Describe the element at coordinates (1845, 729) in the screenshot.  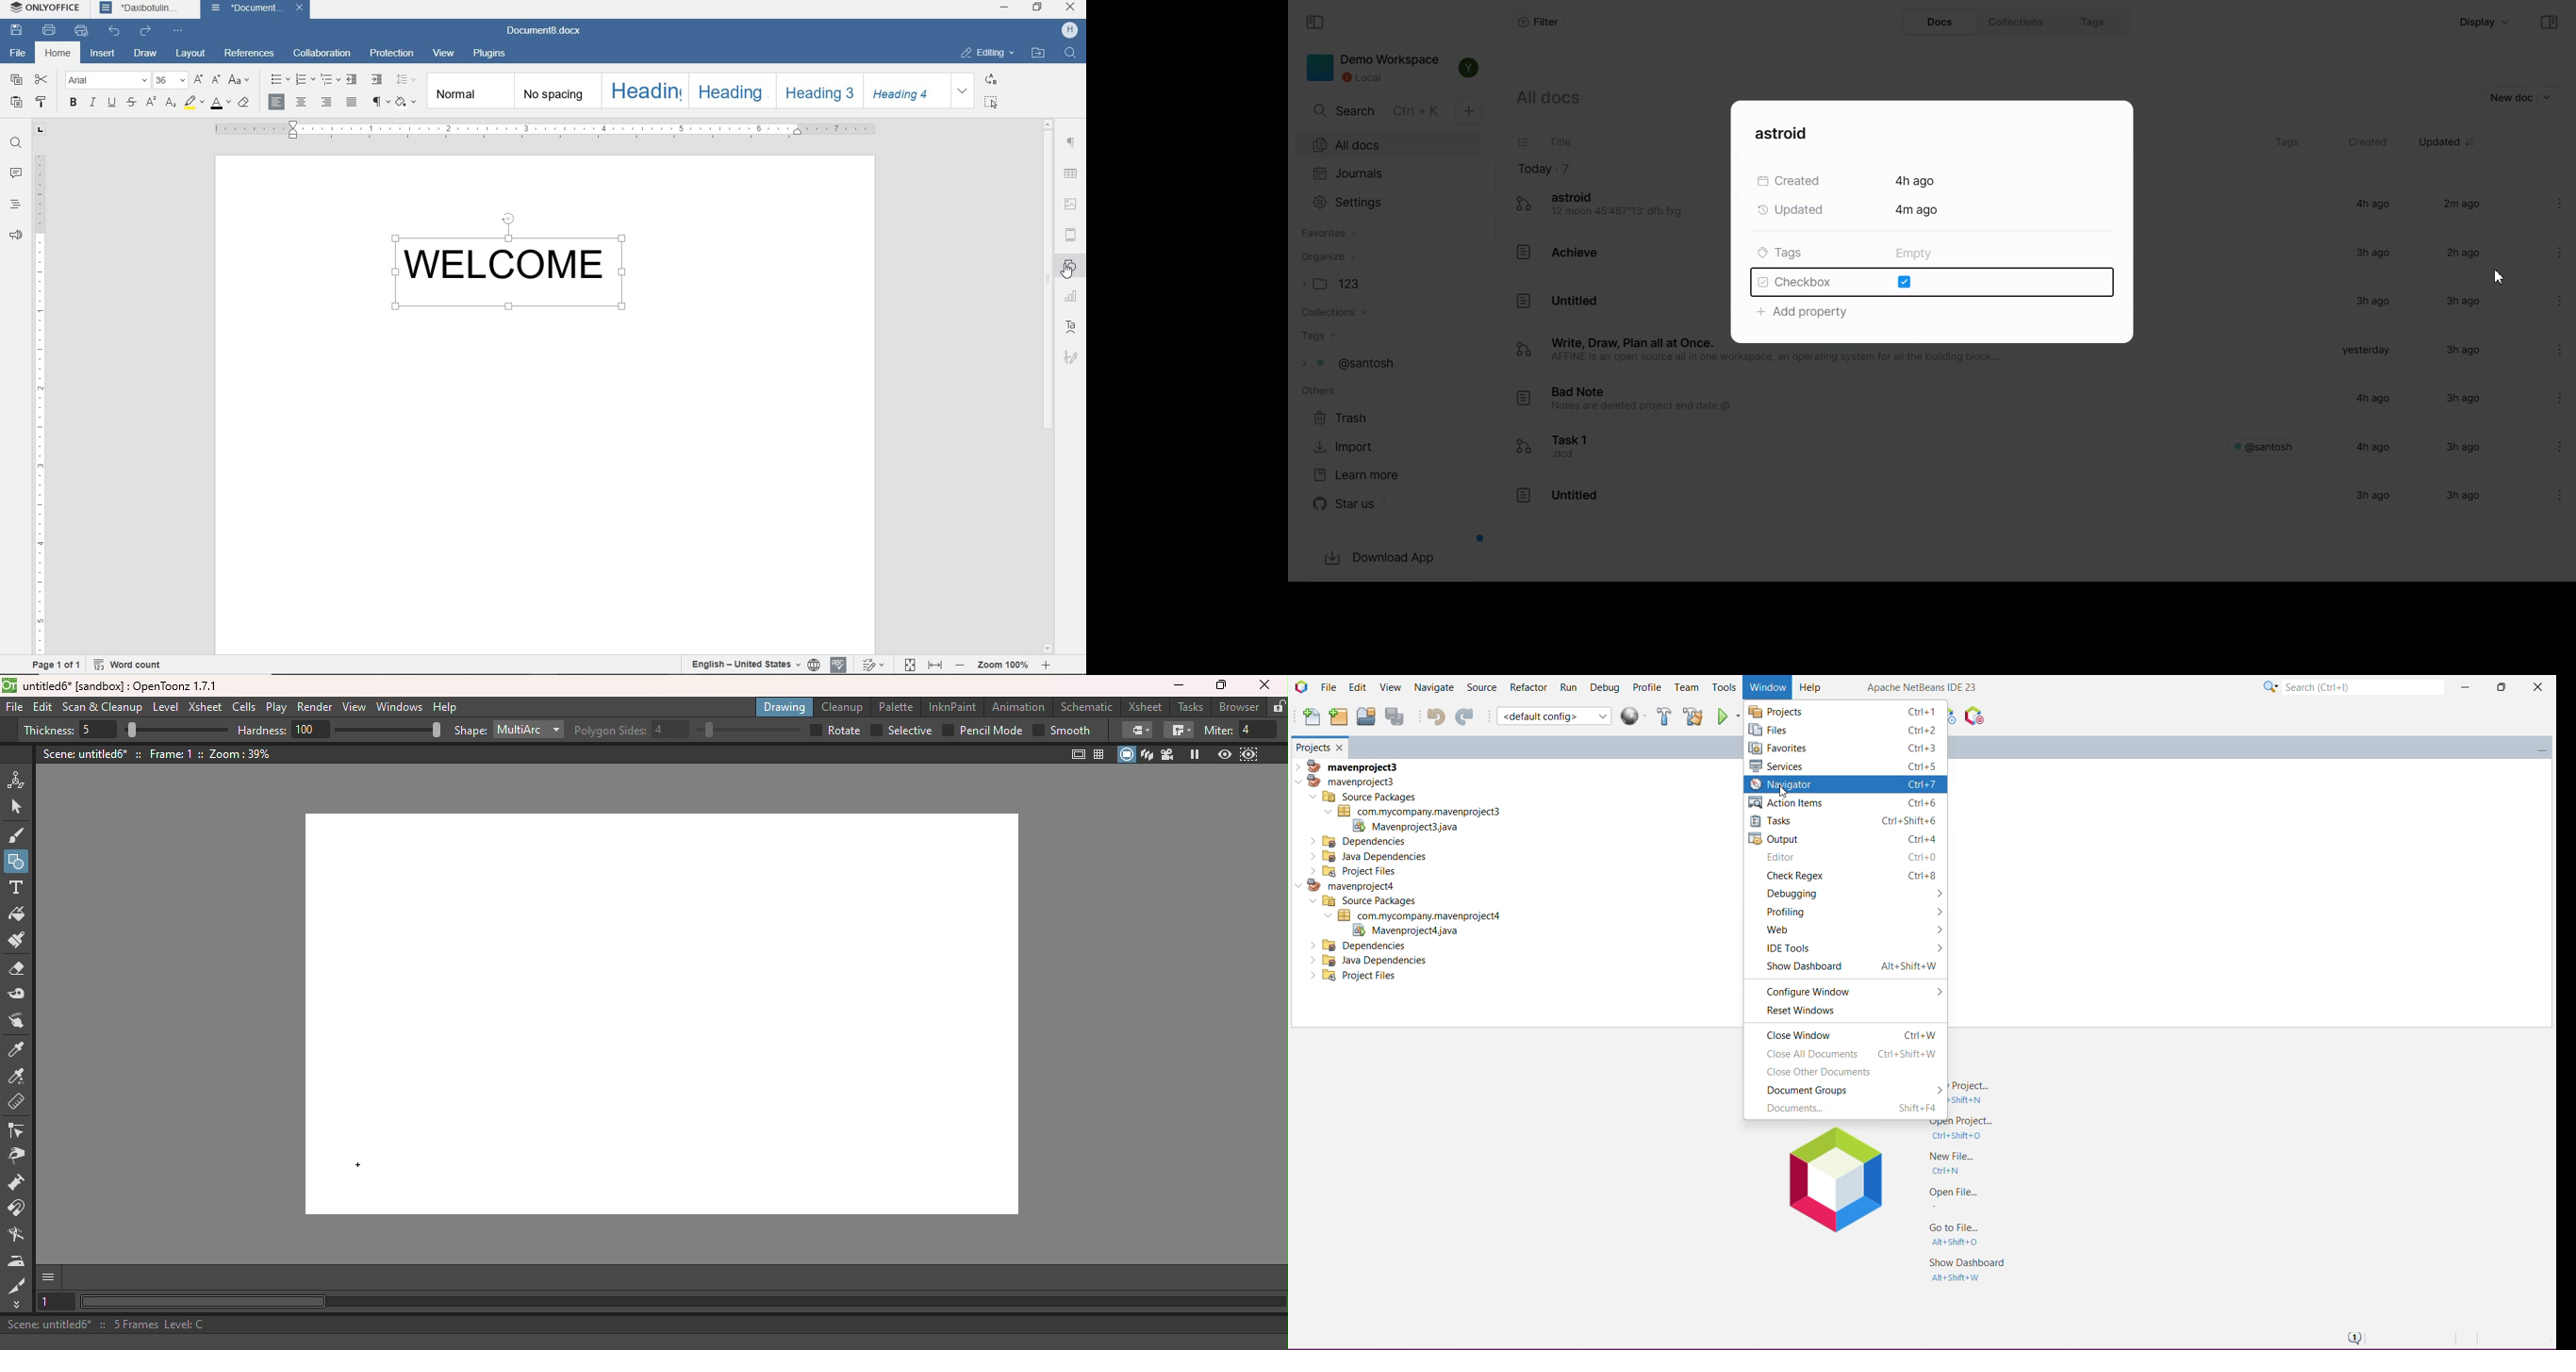
I see `Files` at that location.